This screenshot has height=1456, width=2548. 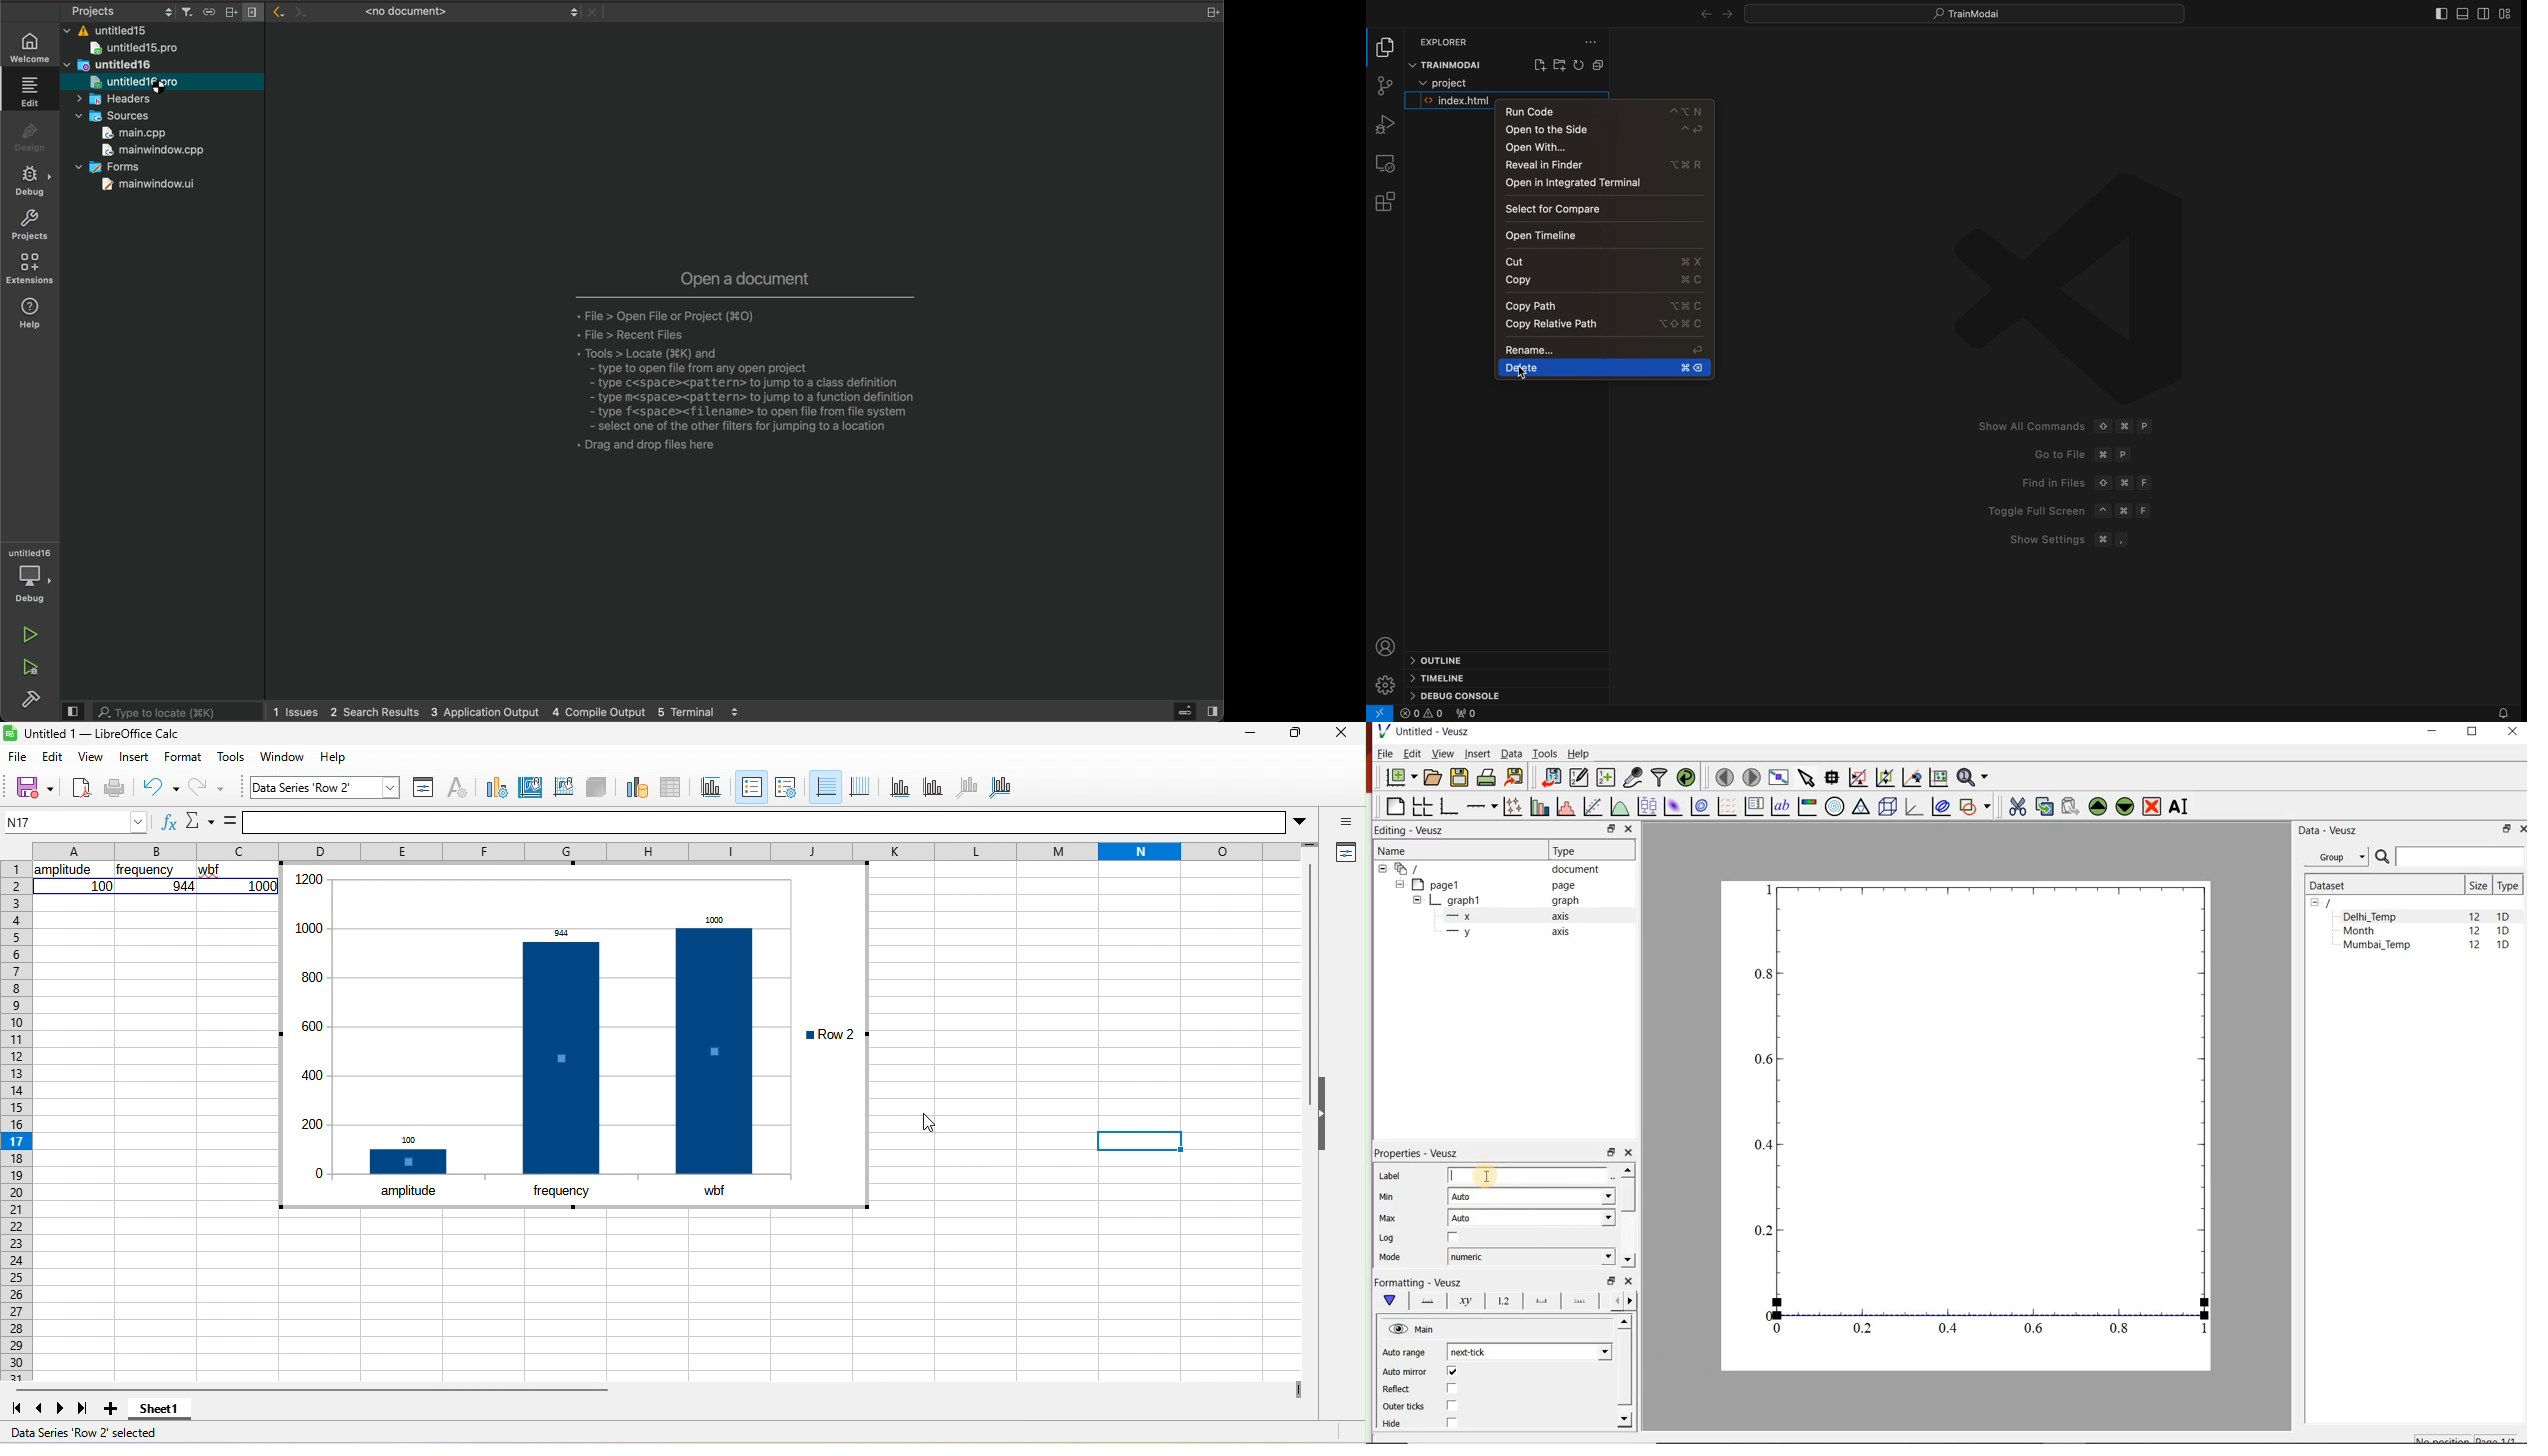 What do you see at coordinates (1634, 777) in the screenshot?
I see `capture remote data` at bounding box center [1634, 777].